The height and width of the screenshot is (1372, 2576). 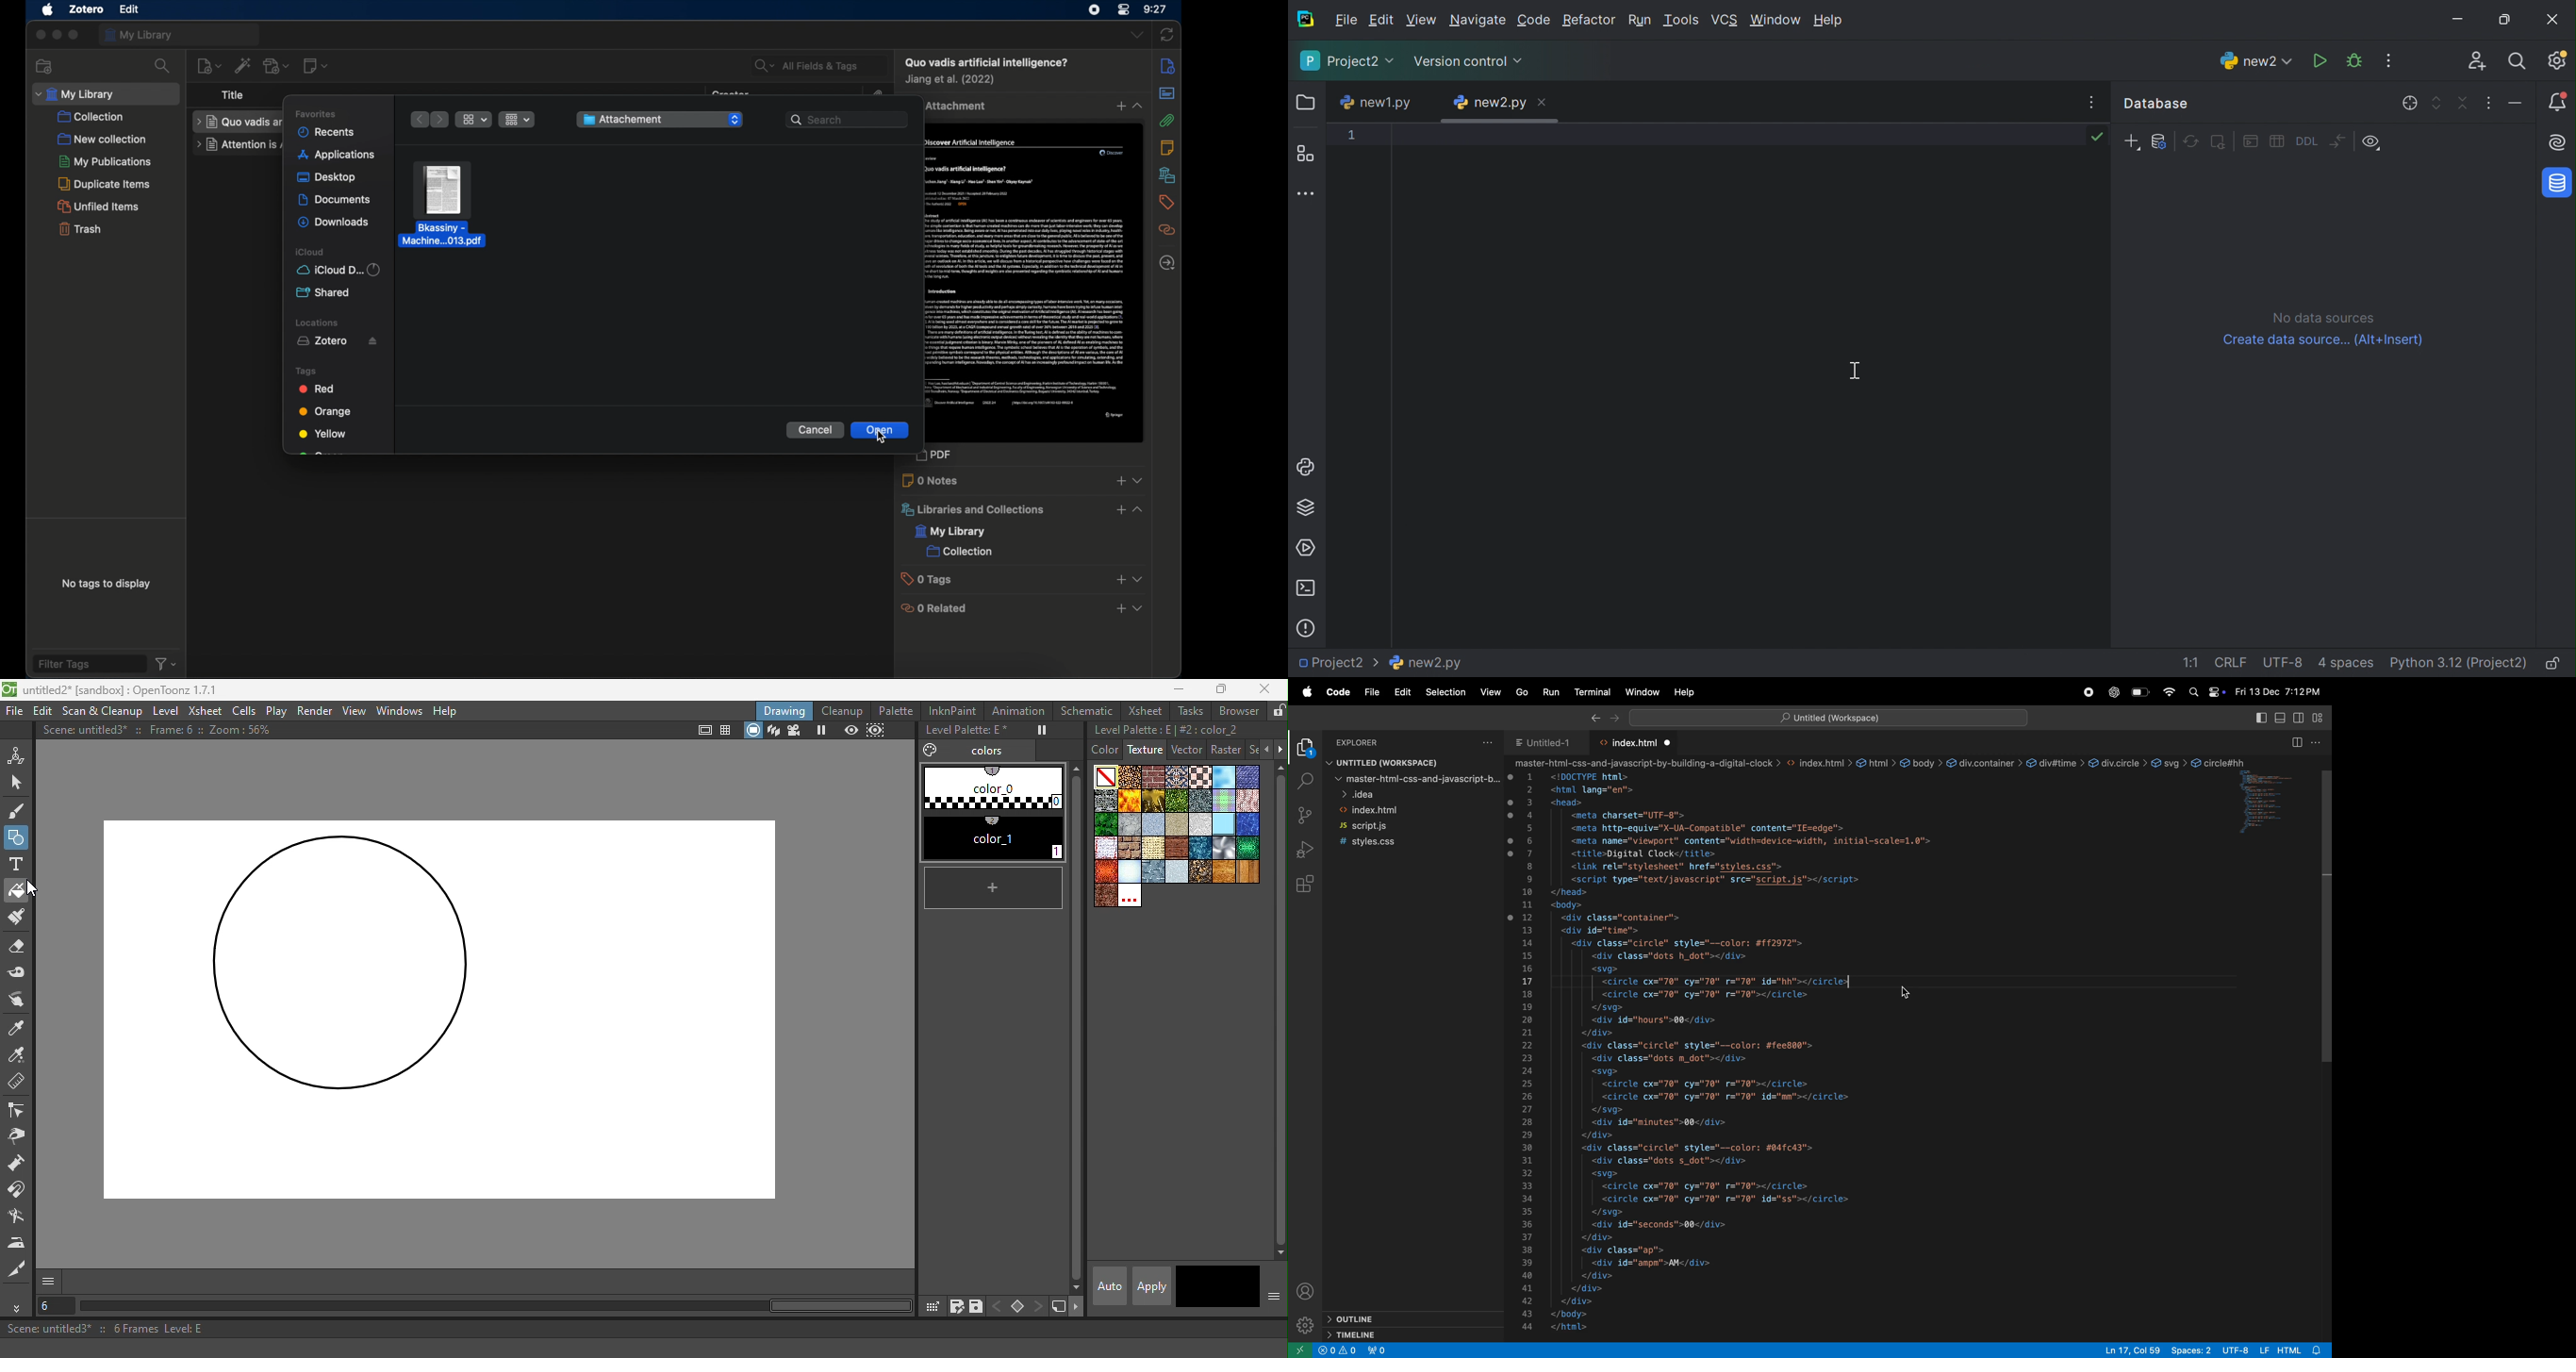 I want to click on Palette, so click(x=898, y=709).